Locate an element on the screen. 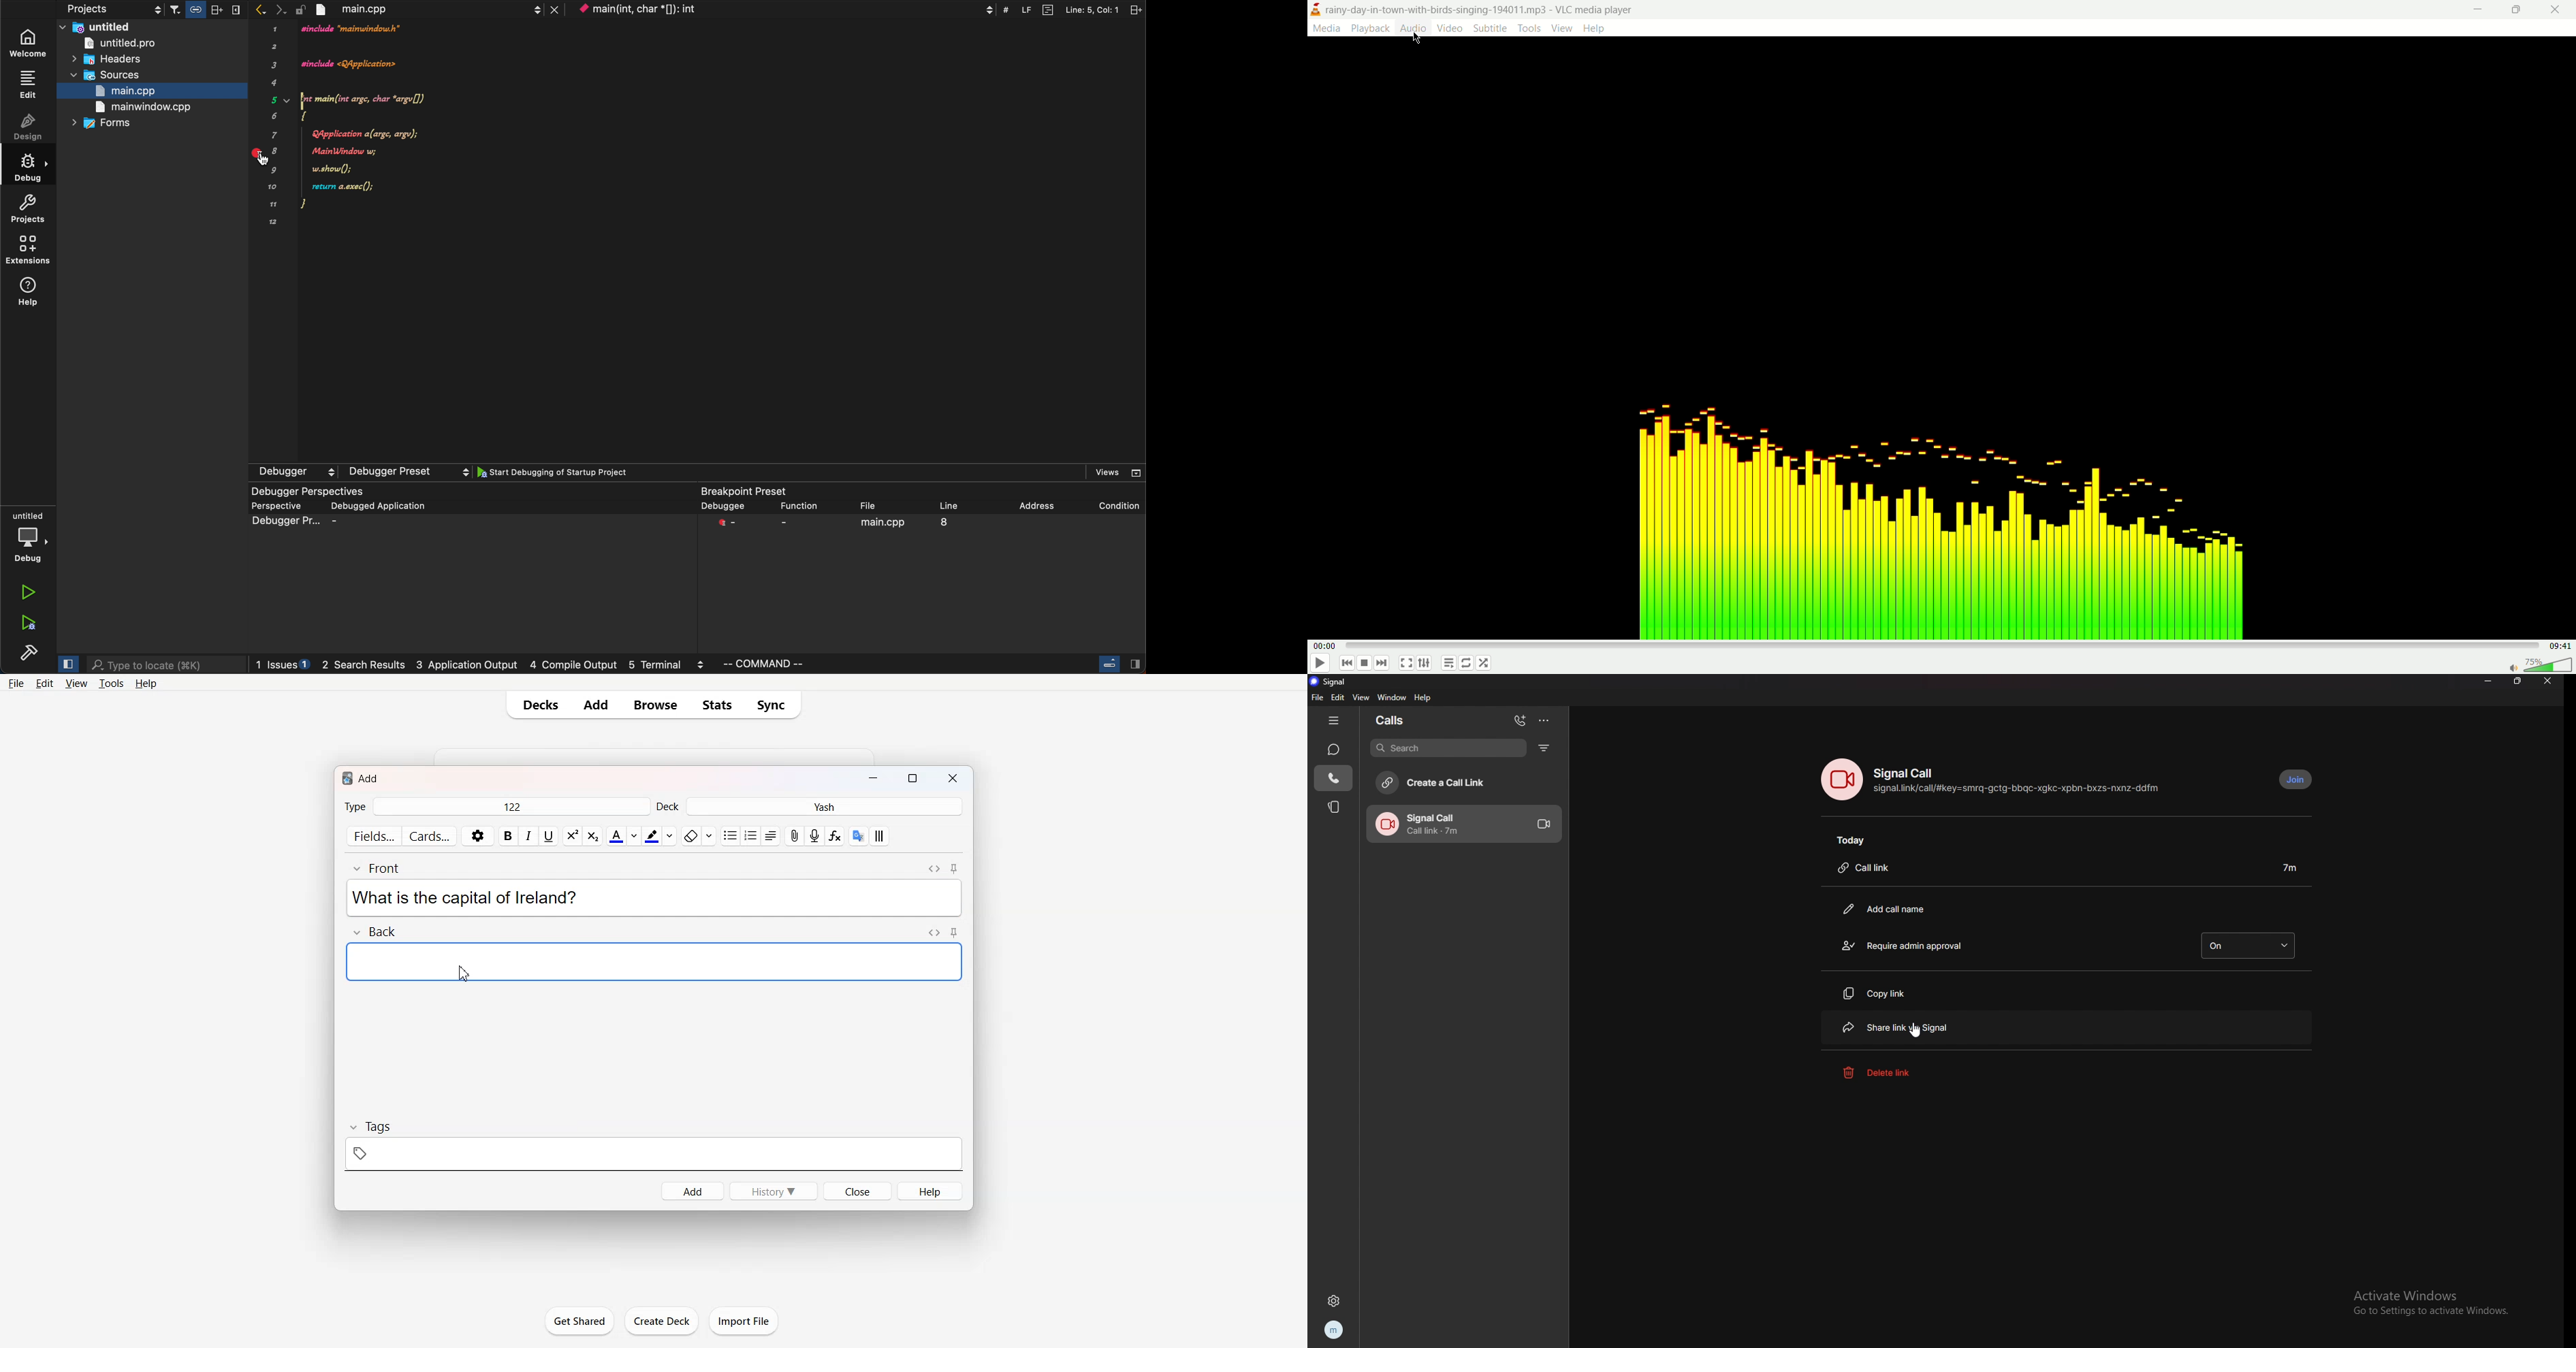 The width and height of the screenshot is (2576, 1372). Tags is located at coordinates (654, 1145).